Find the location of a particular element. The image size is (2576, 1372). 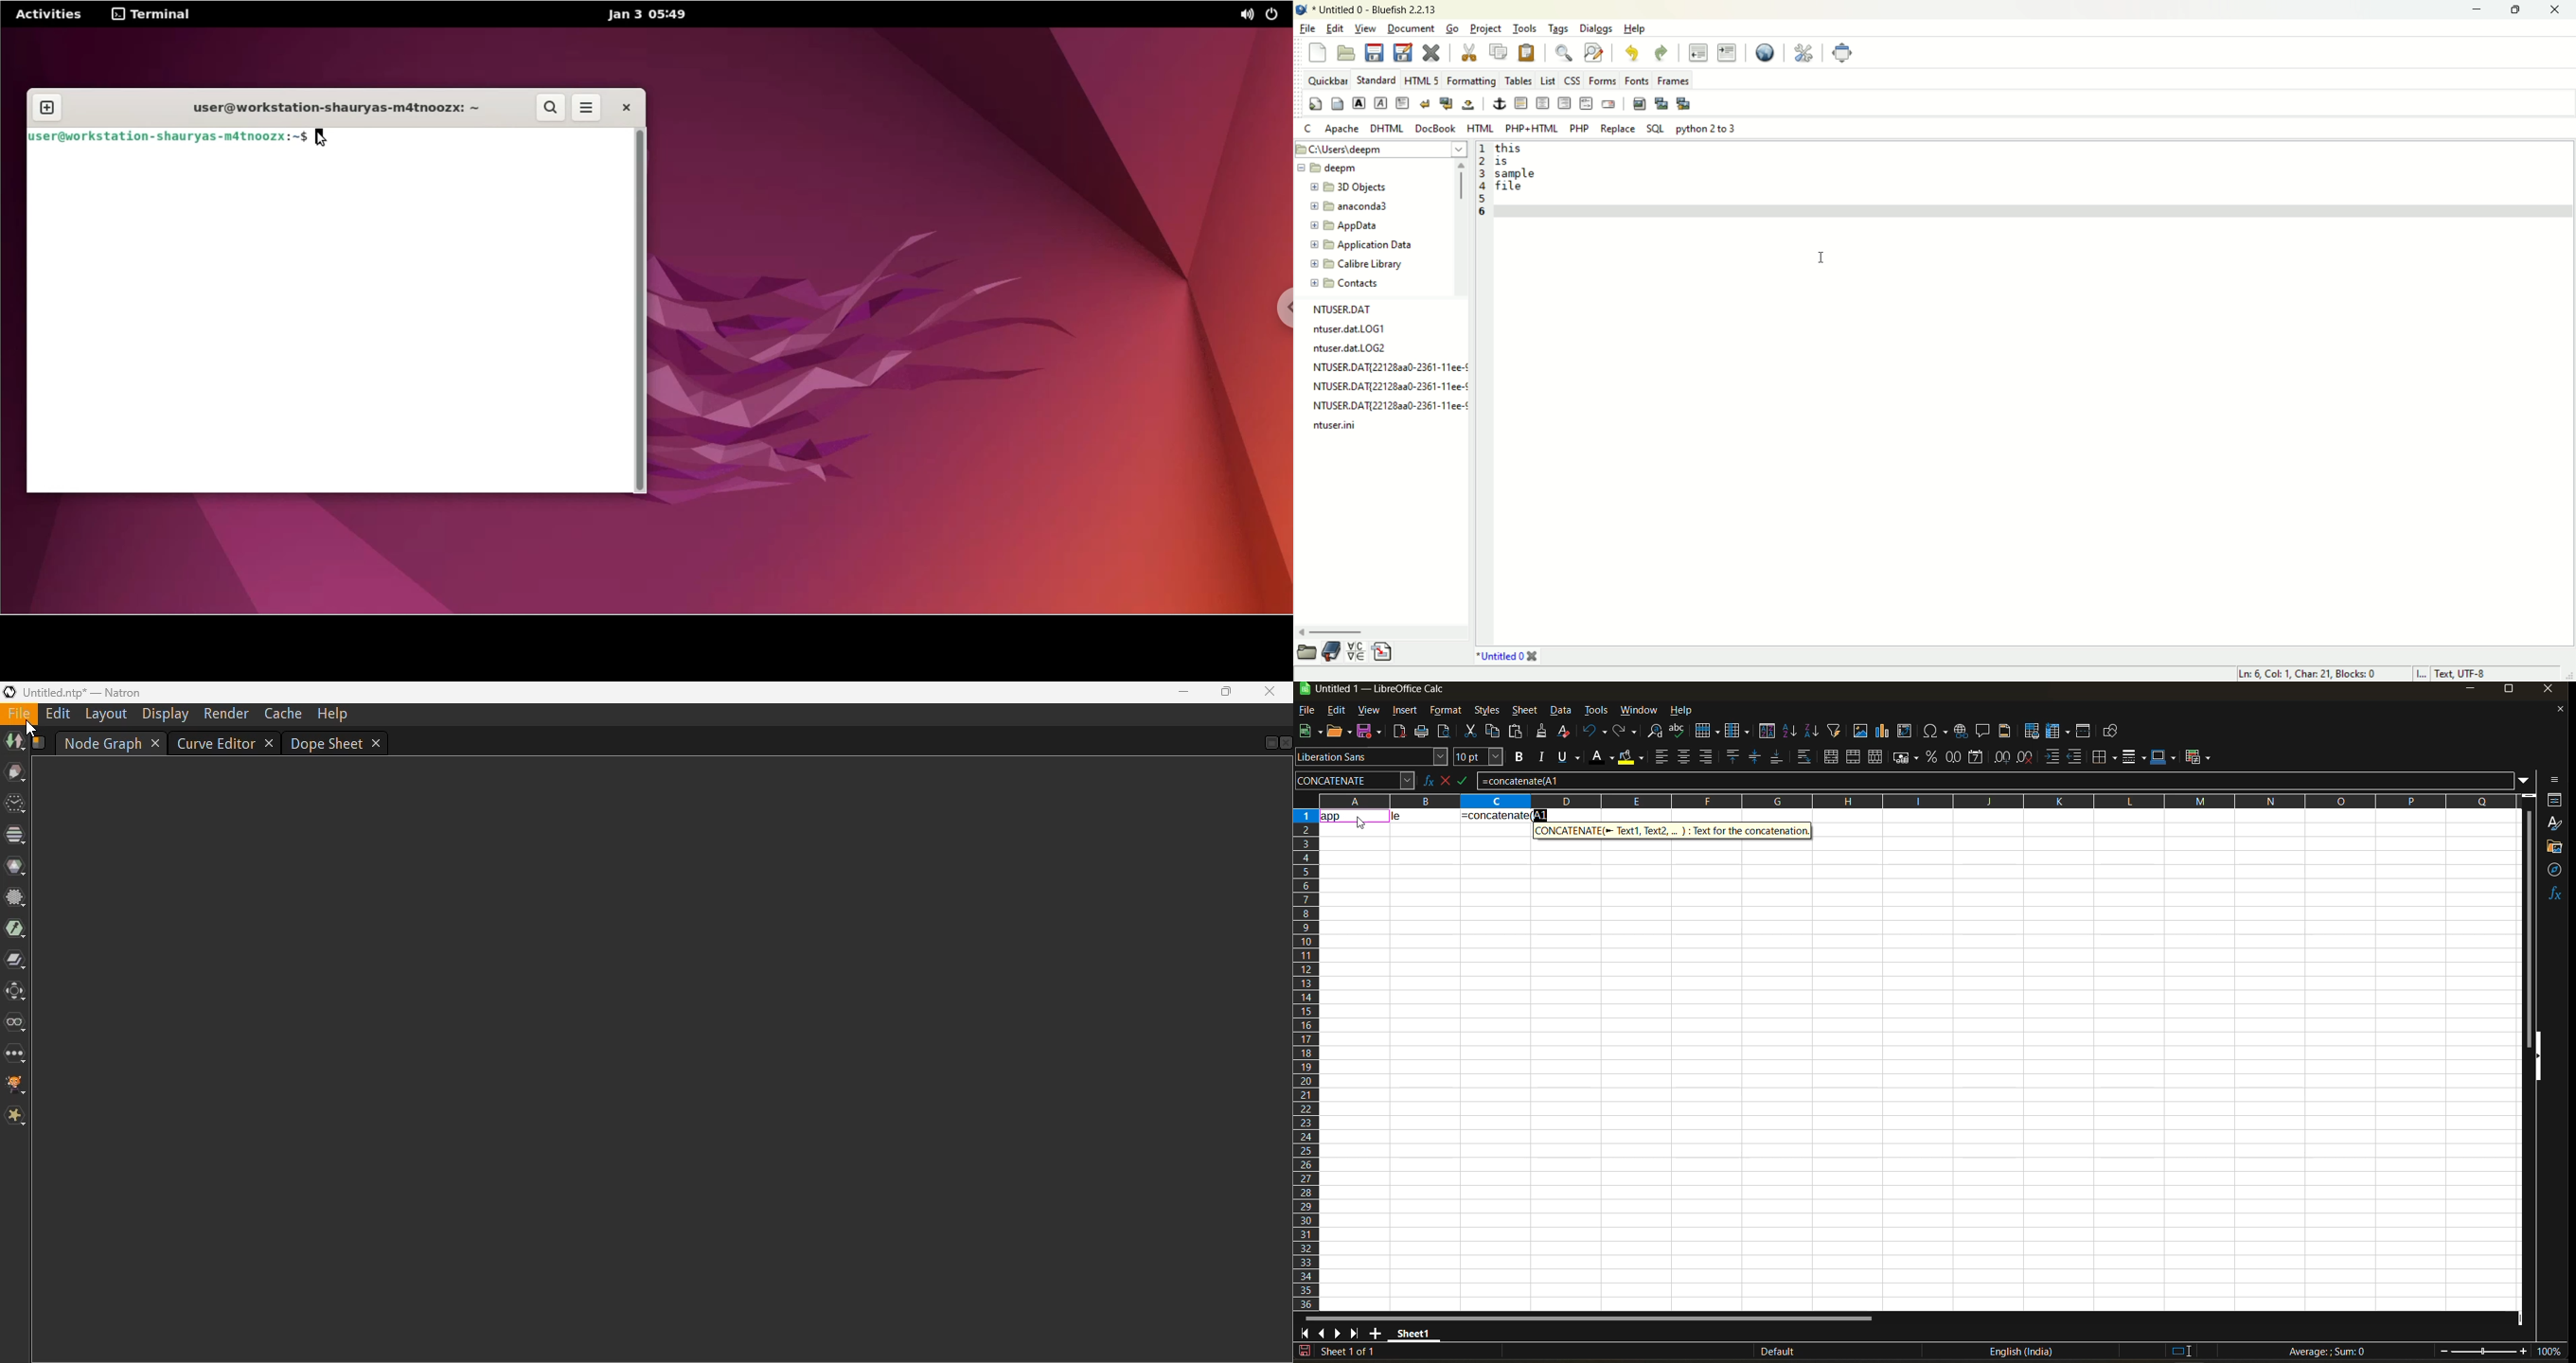

advanced find and replace is located at coordinates (1595, 51).